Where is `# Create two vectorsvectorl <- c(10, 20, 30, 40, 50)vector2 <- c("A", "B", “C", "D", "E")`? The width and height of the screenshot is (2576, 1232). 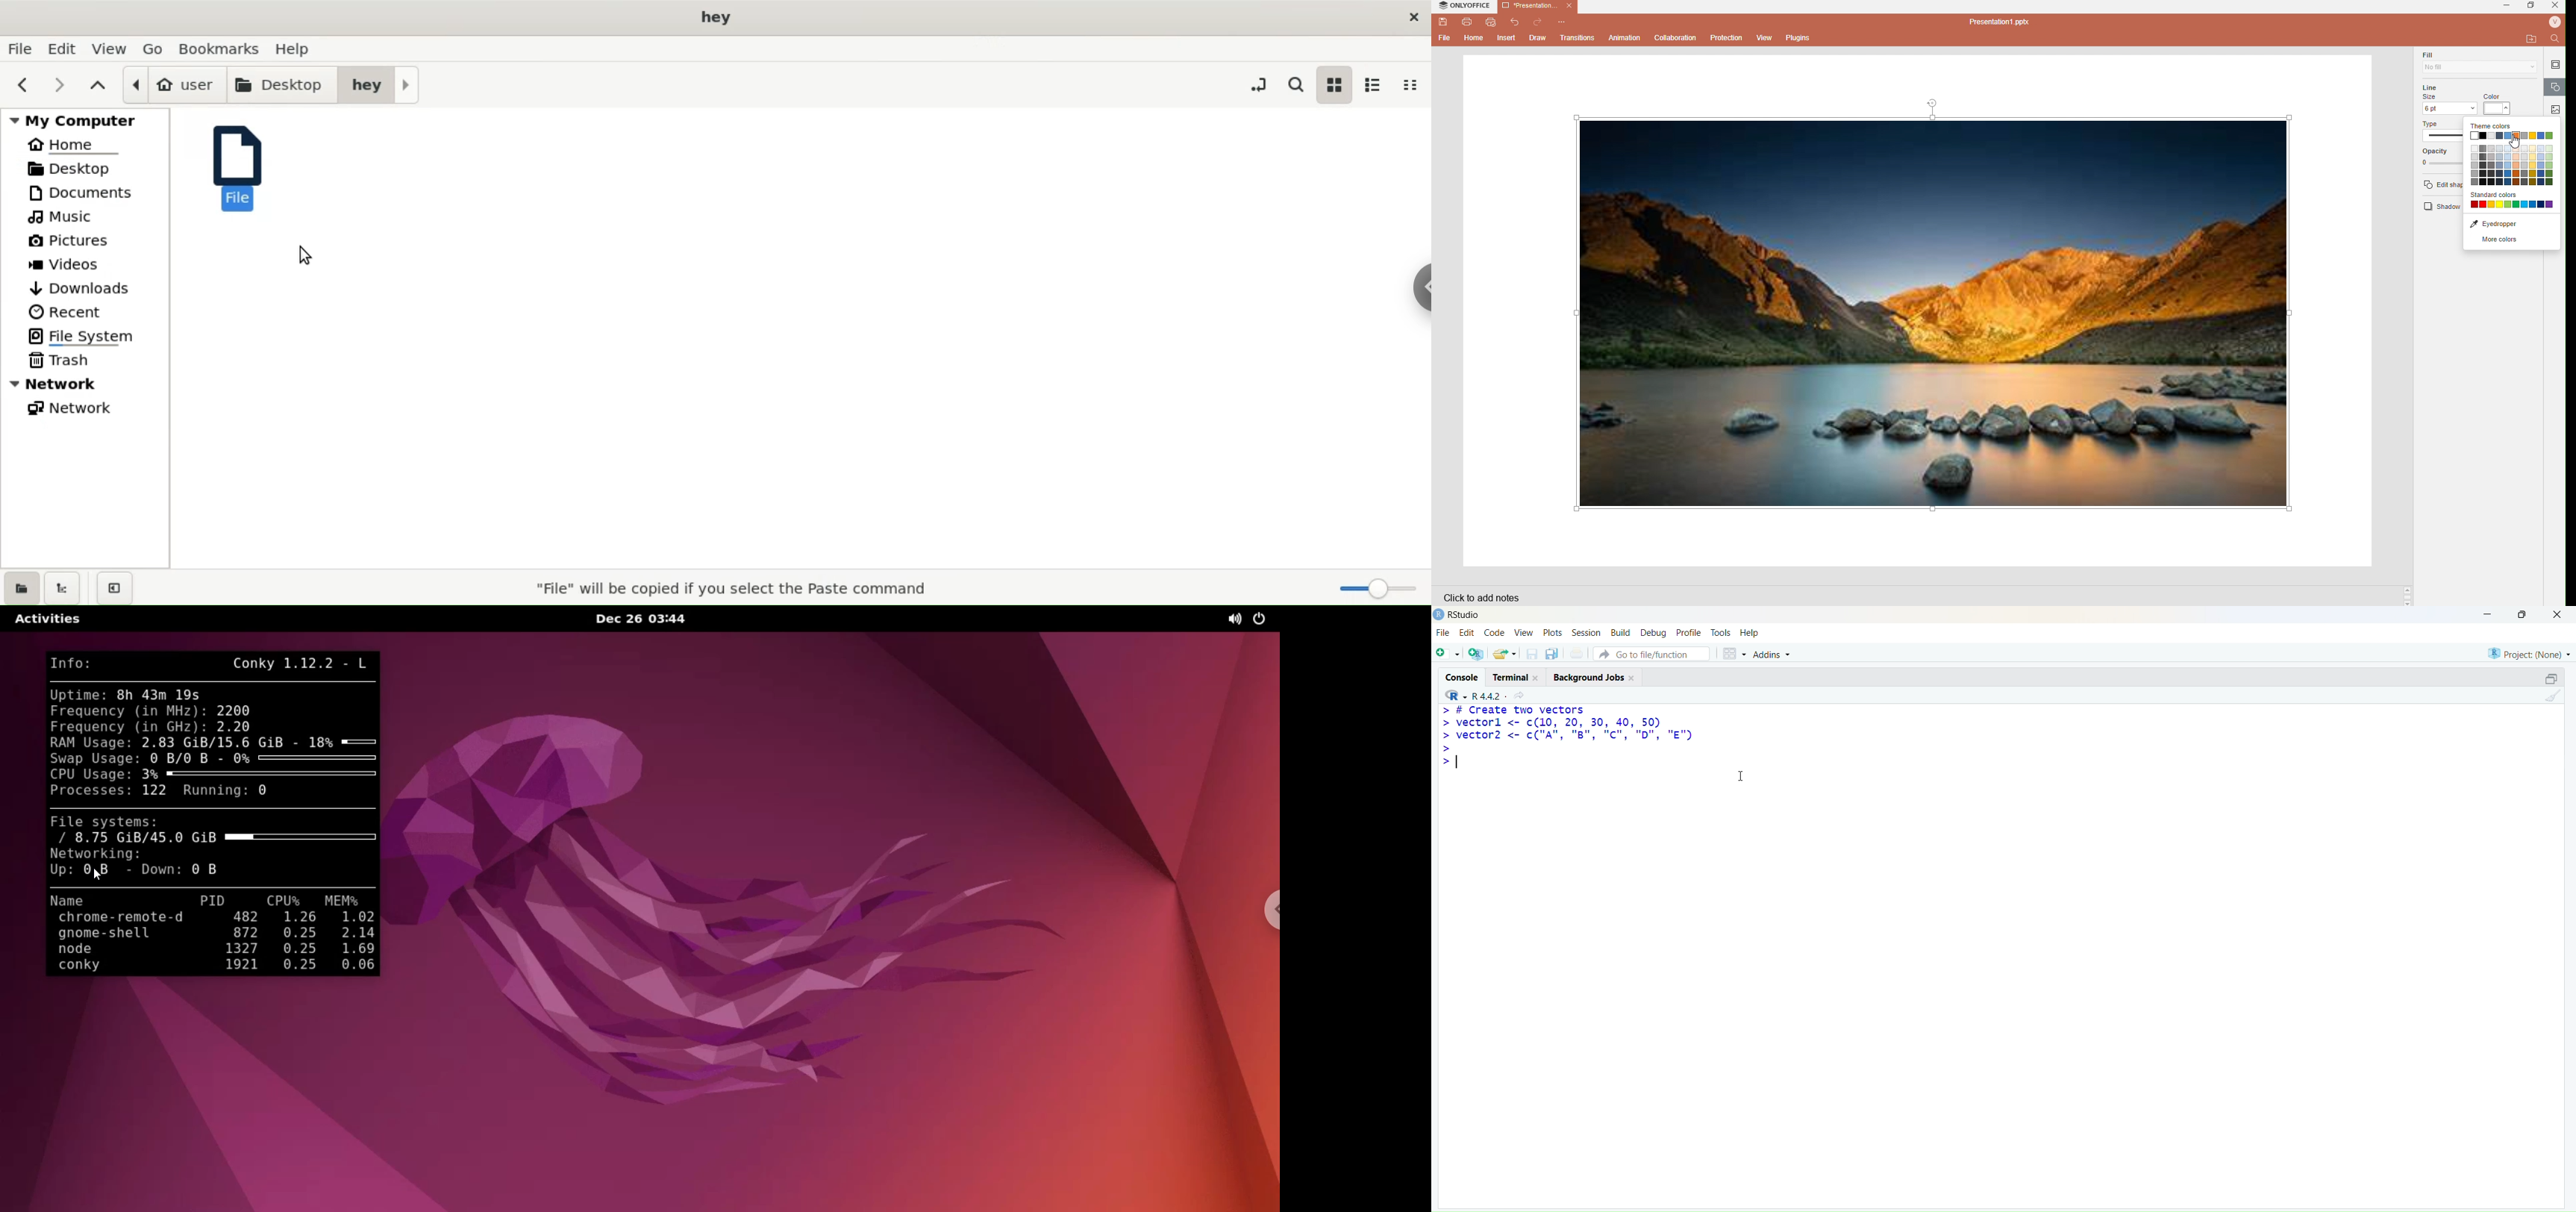 # Create two vectorsvectorl <- c(10, 20, 30, 40, 50)vector2 <- c("A", "B", “C", "D", "E") is located at coordinates (1567, 738).